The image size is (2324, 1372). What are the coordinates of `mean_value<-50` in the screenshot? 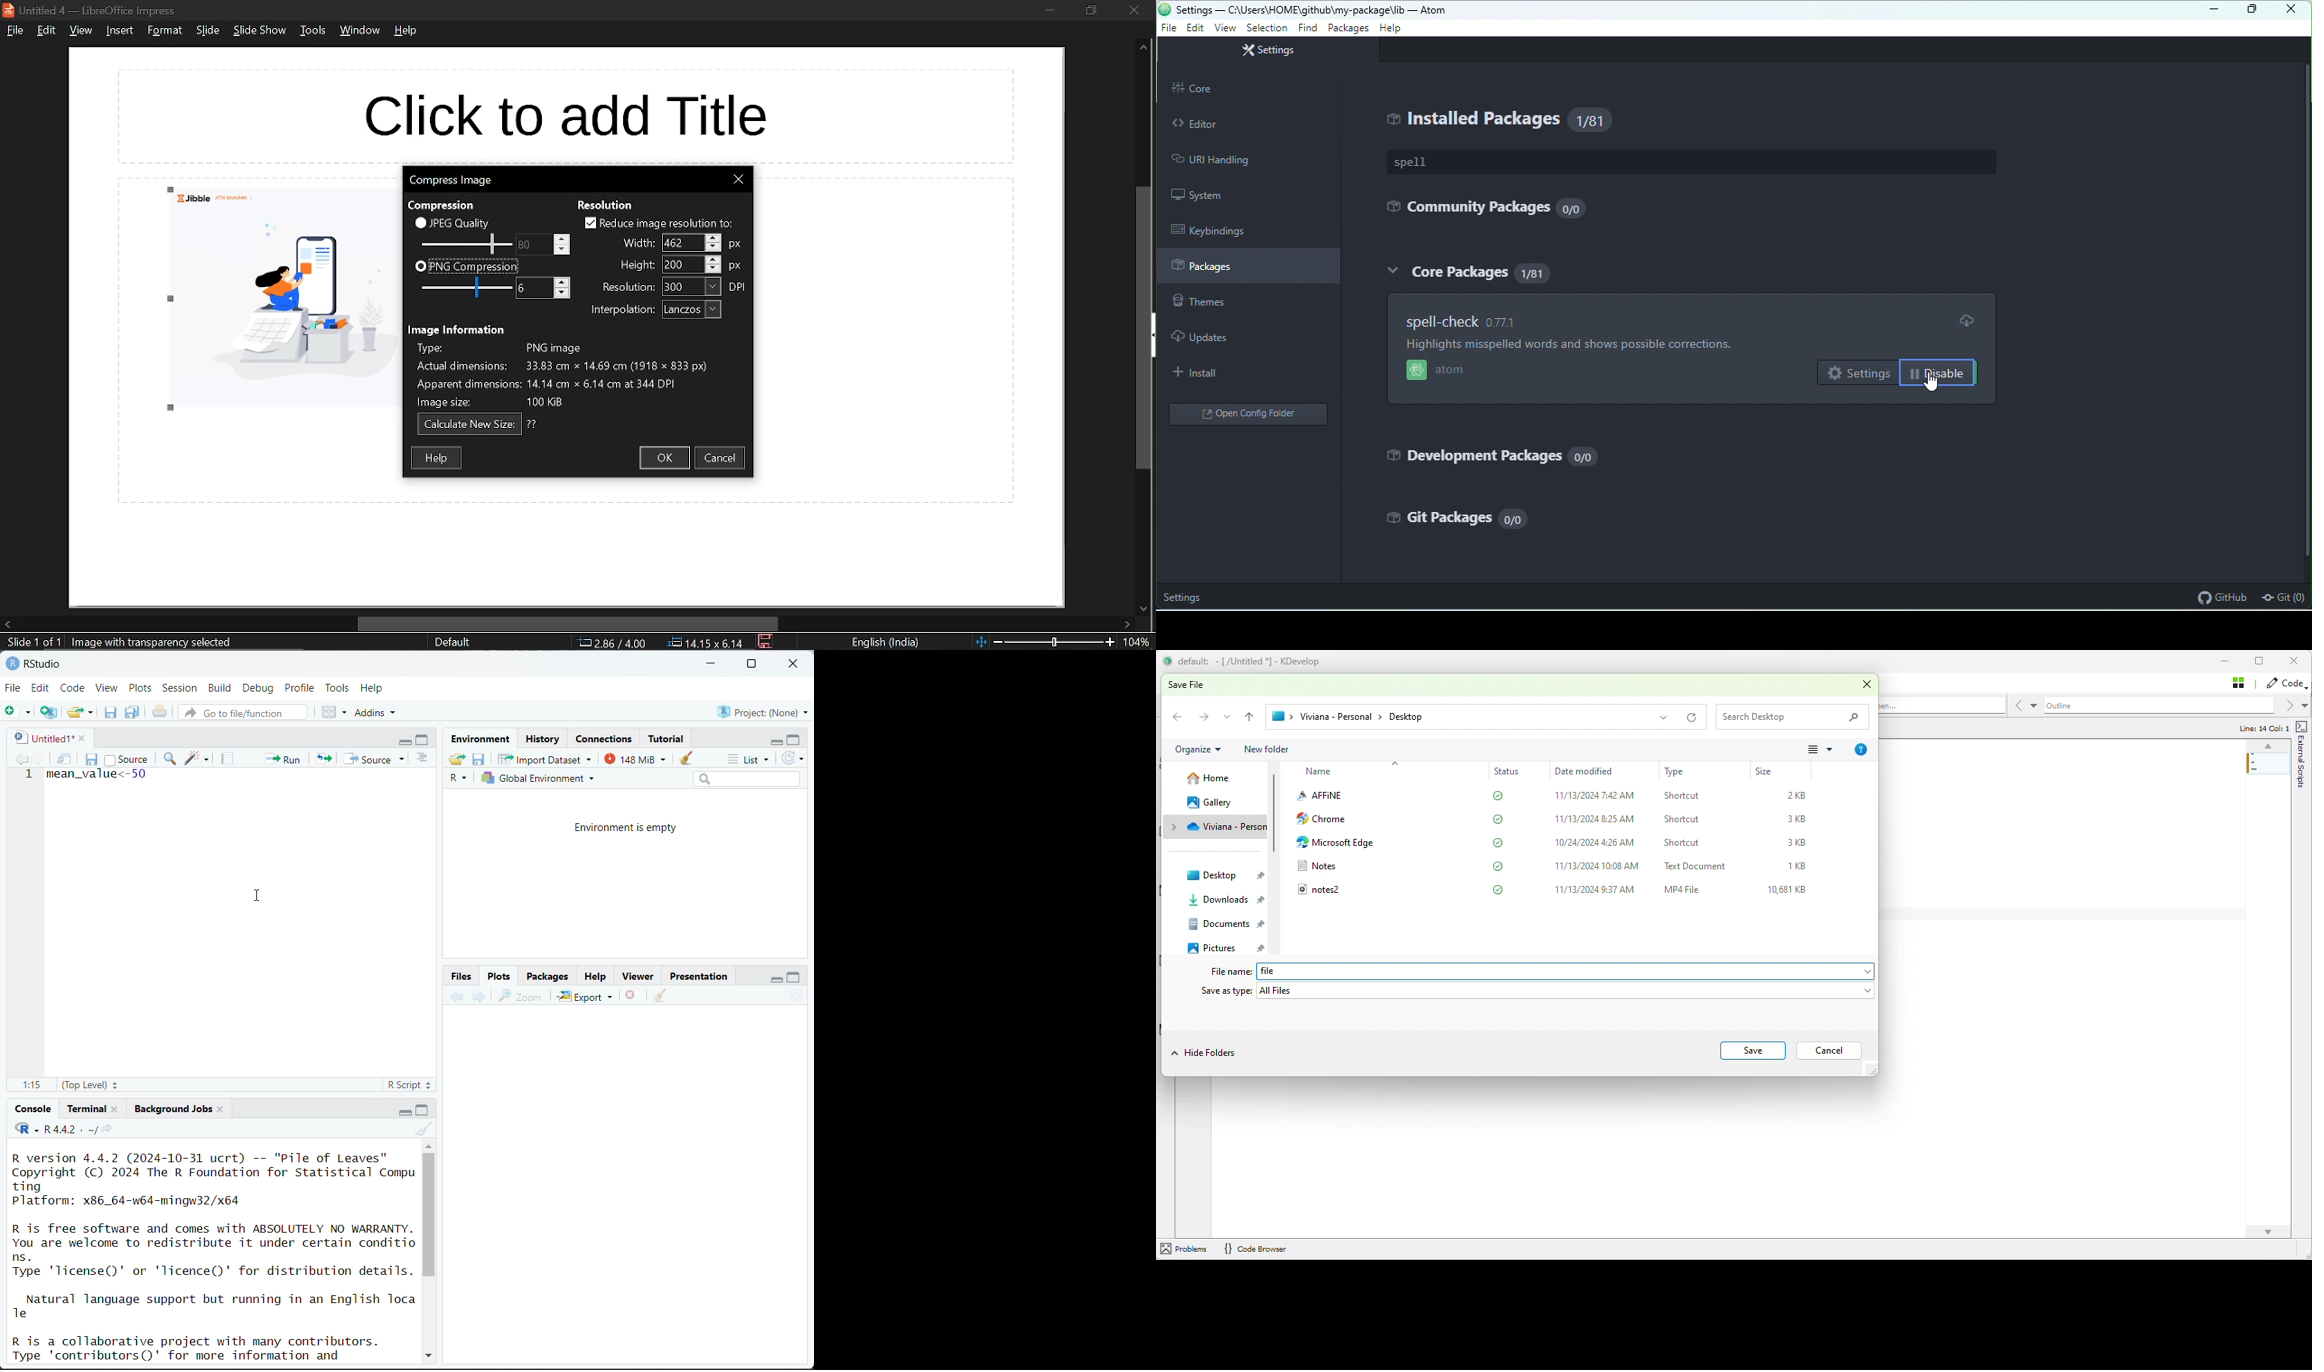 It's located at (97, 778).